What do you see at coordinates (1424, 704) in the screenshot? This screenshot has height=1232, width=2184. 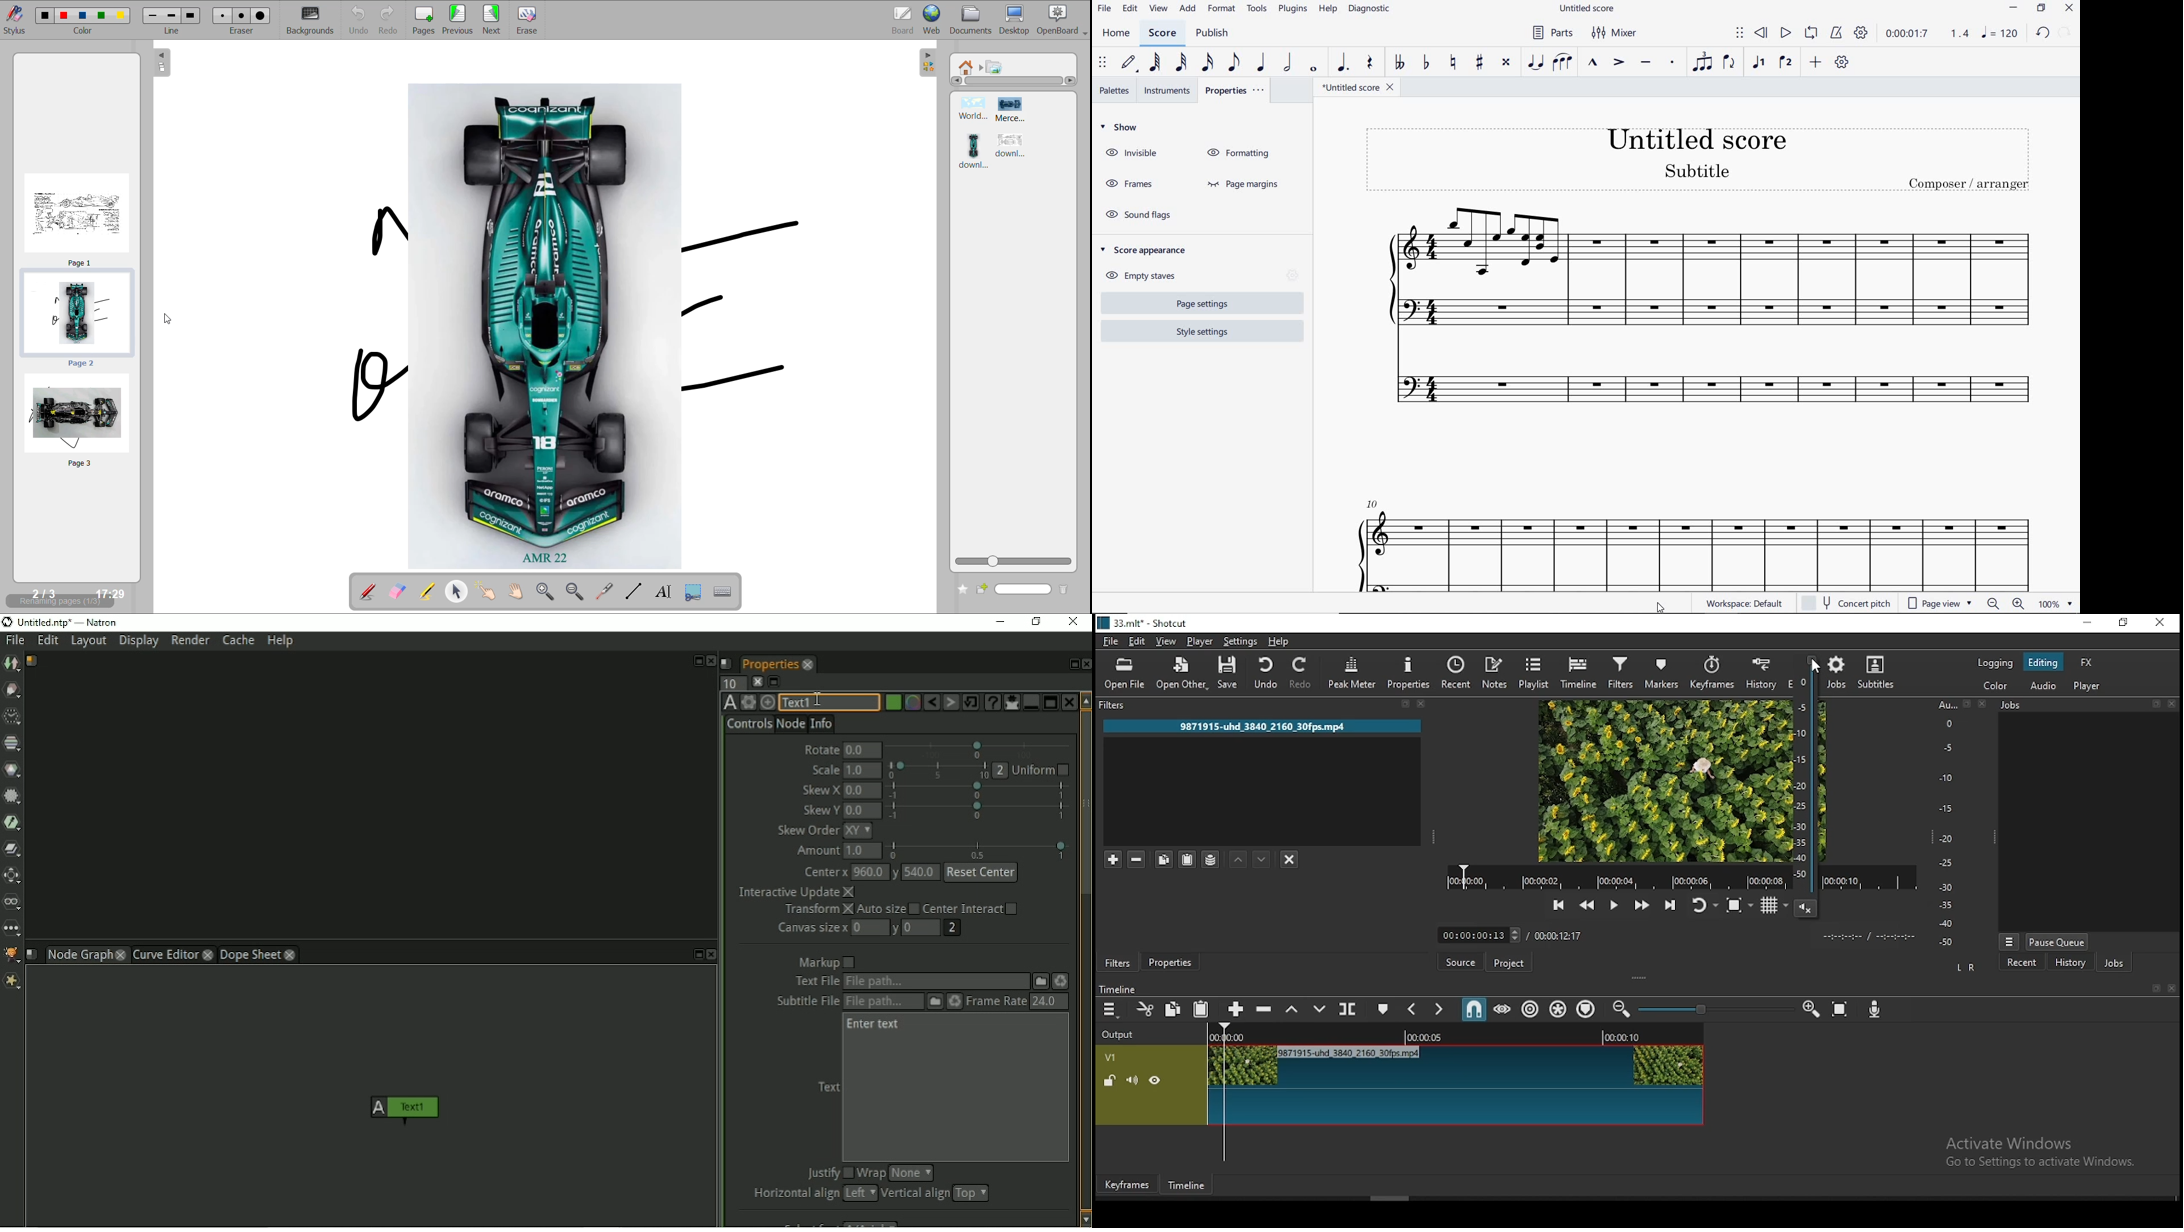 I see `close` at bounding box center [1424, 704].